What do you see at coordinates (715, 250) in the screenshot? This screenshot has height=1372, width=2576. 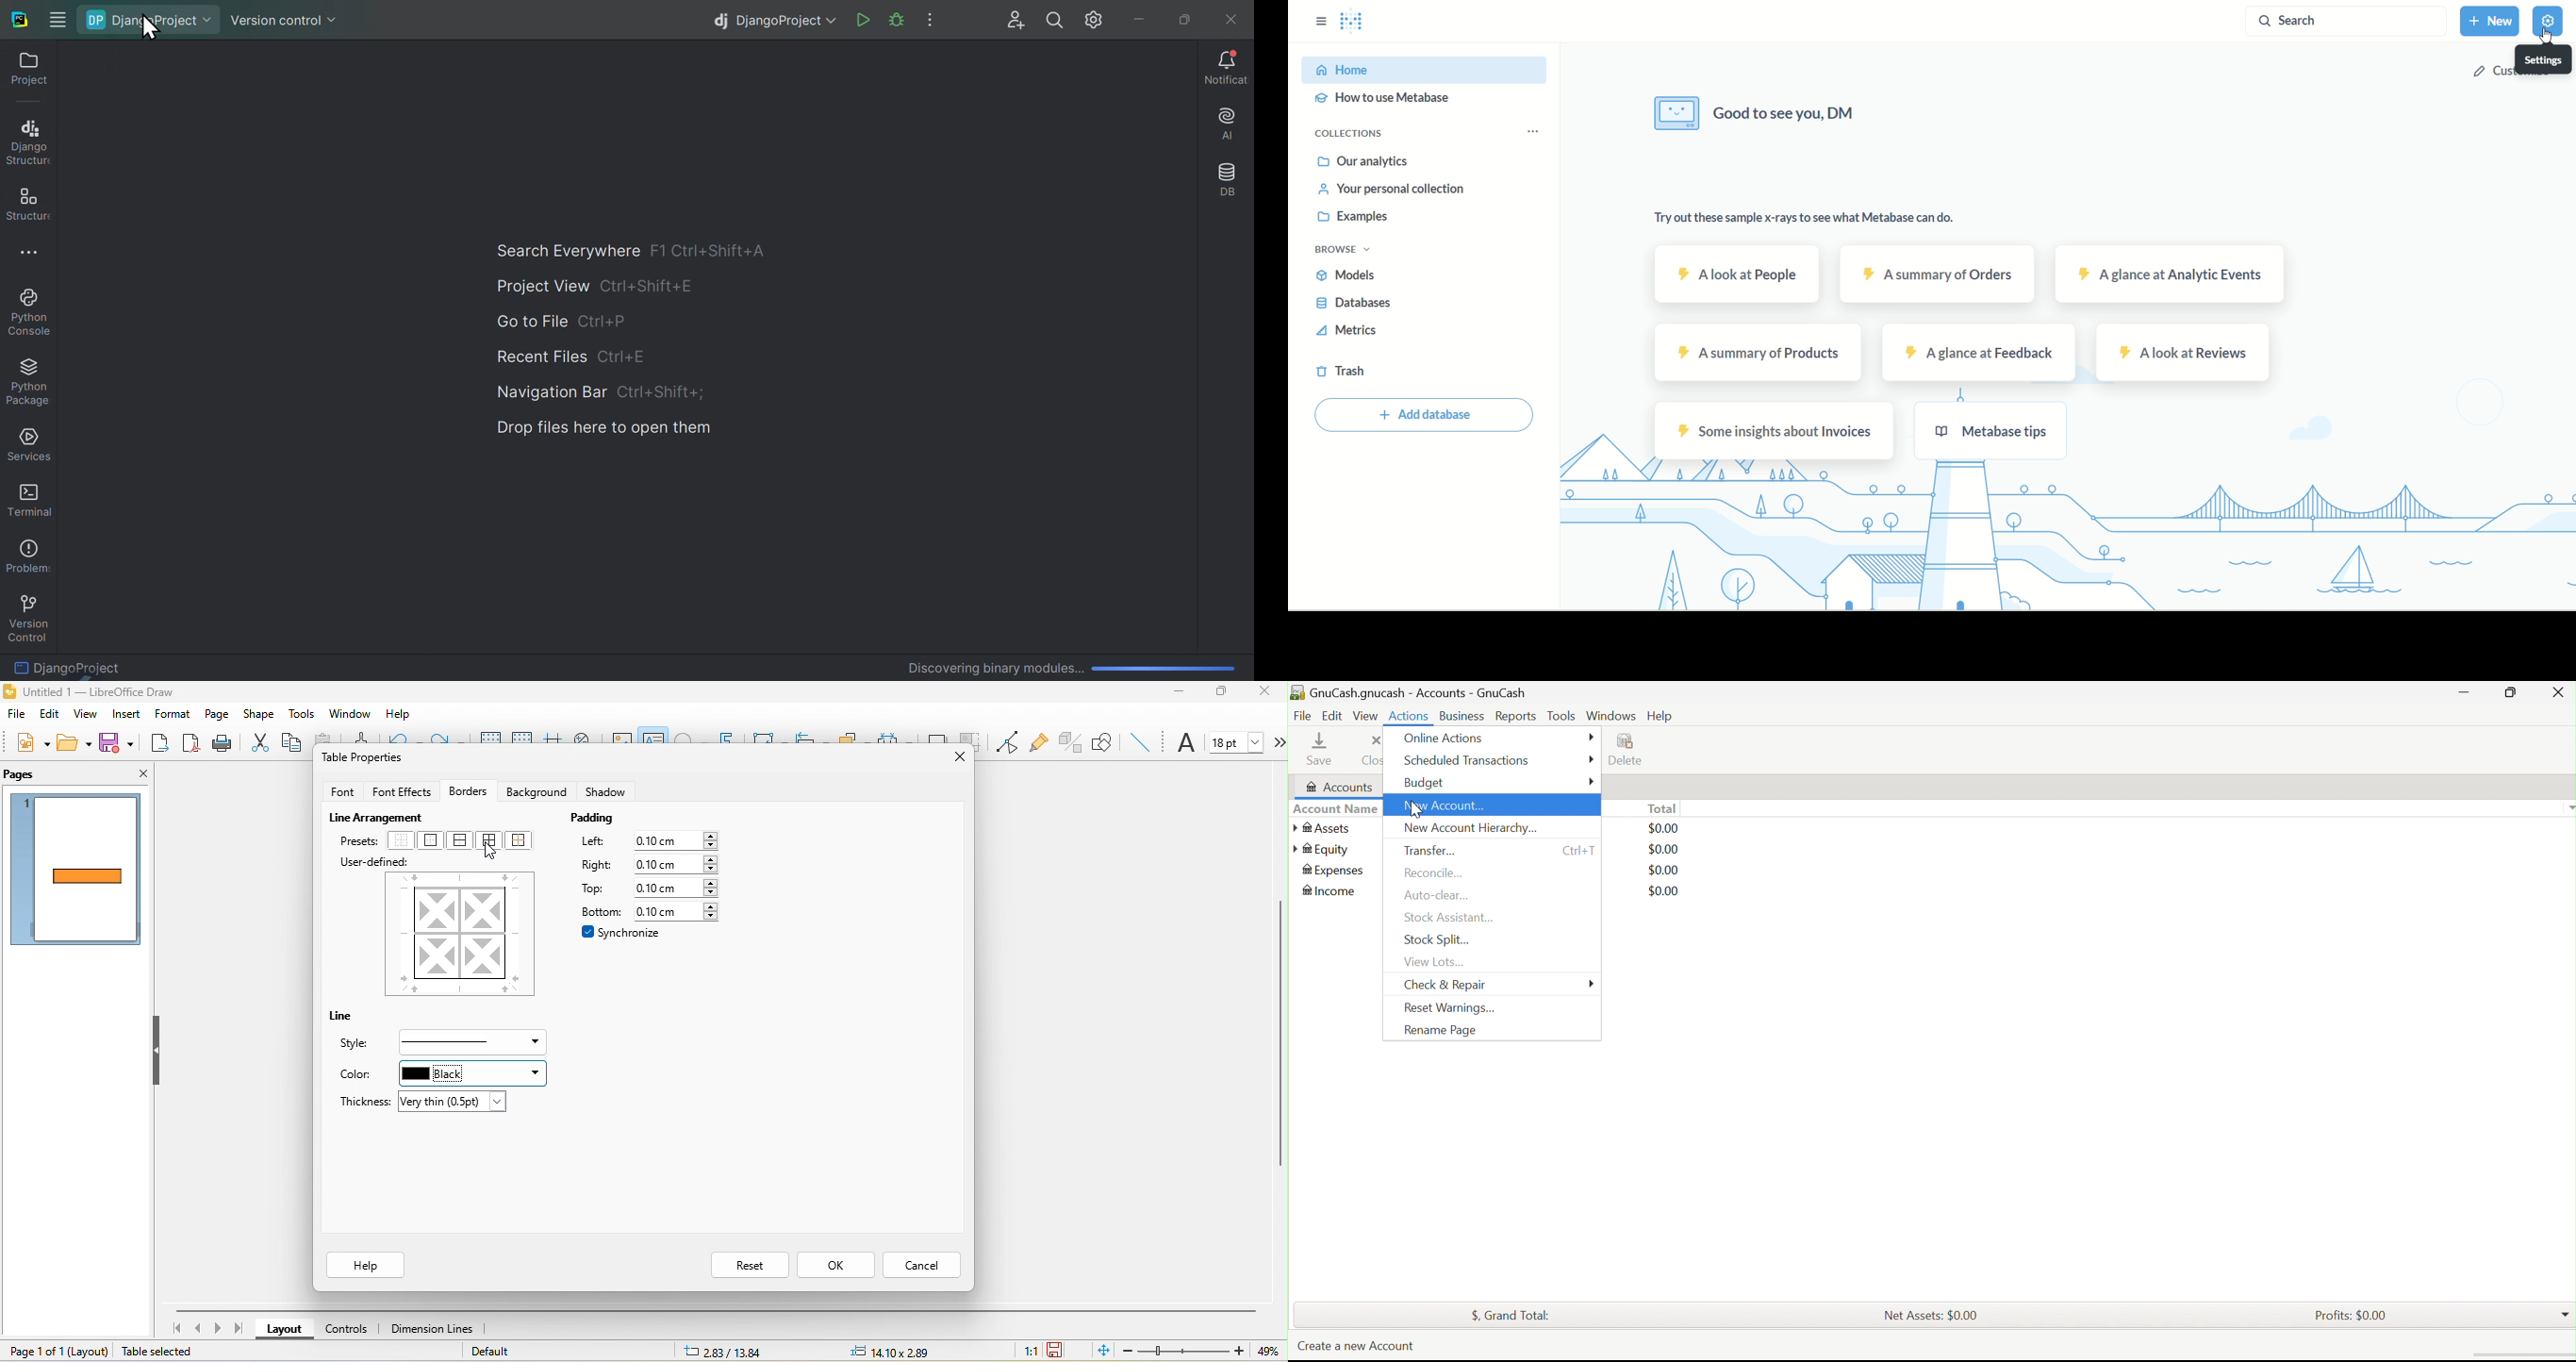 I see `shortcut` at bounding box center [715, 250].